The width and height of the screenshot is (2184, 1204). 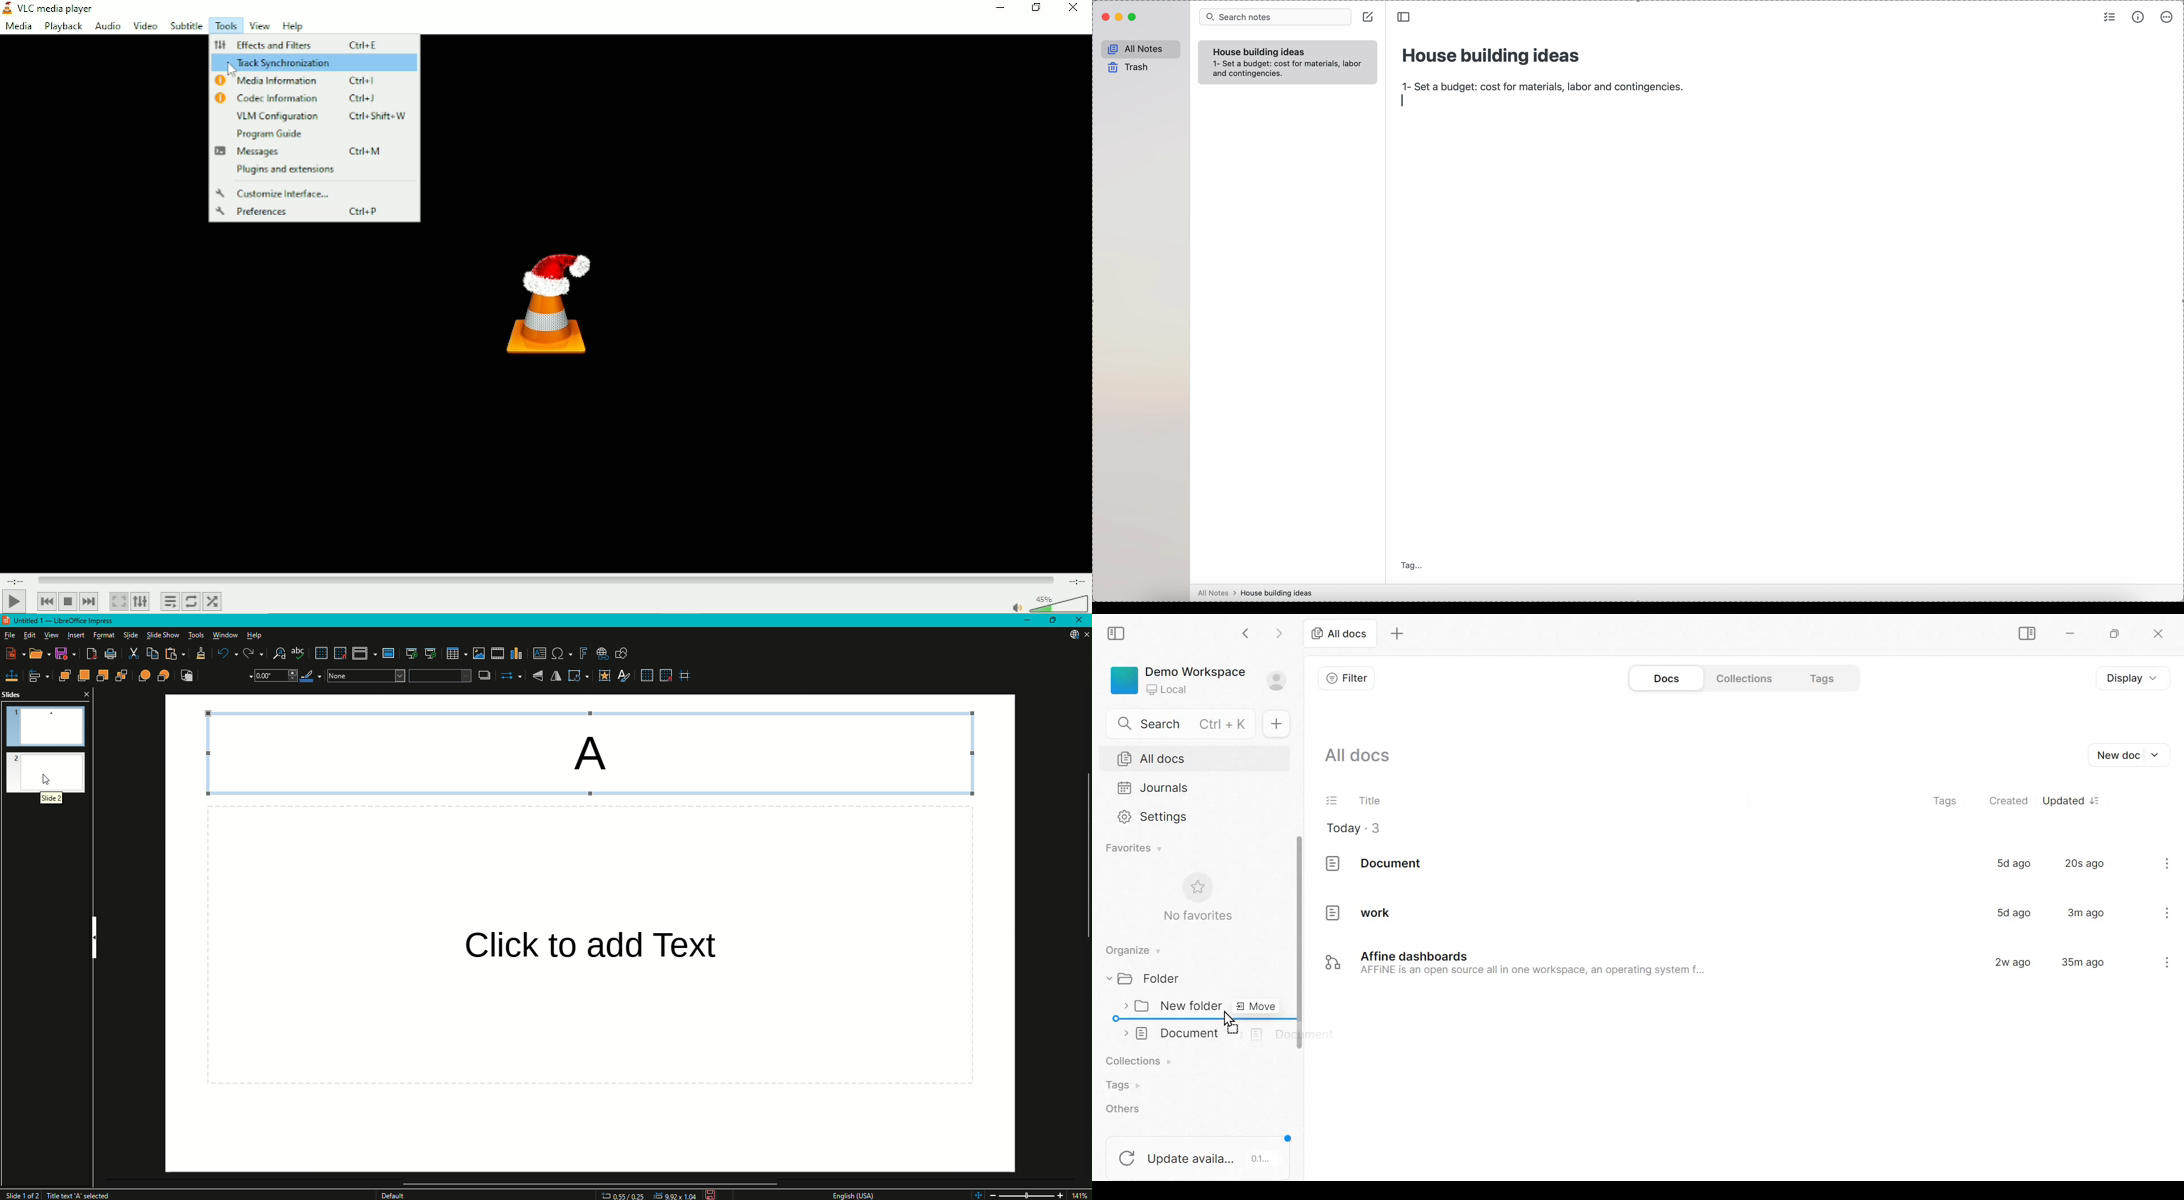 What do you see at coordinates (103, 635) in the screenshot?
I see `Format` at bounding box center [103, 635].